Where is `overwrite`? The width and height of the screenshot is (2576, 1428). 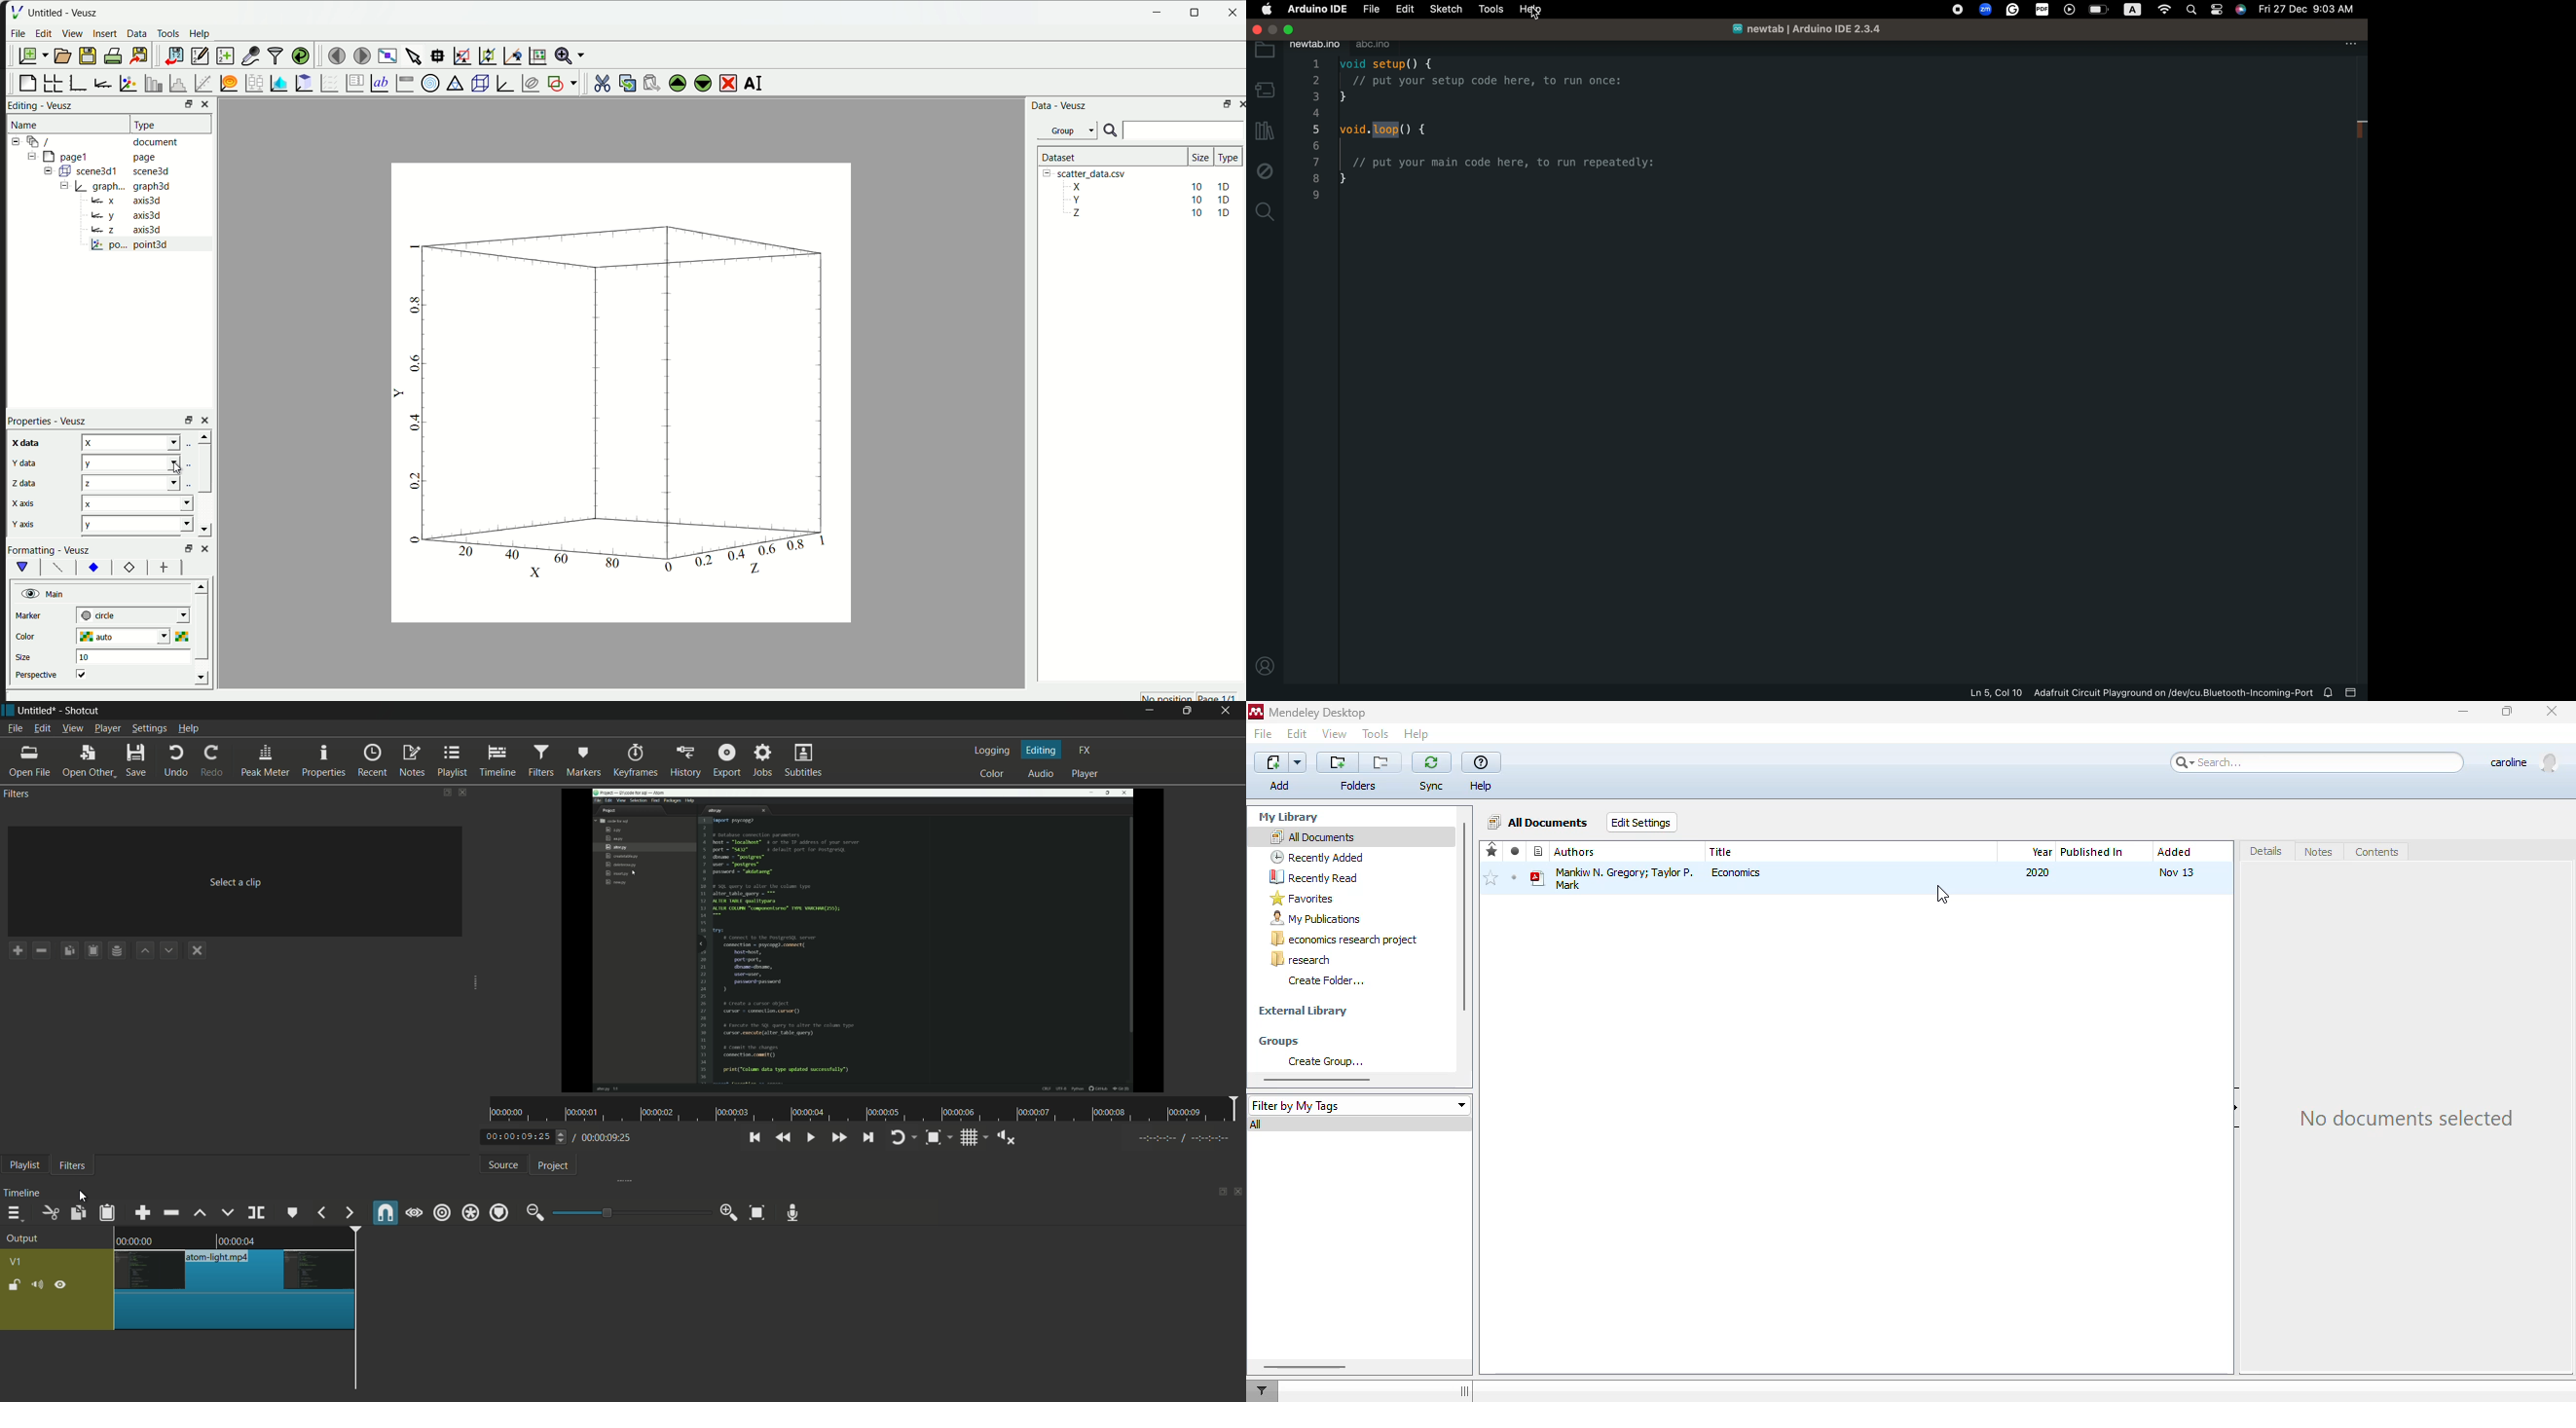
overwrite is located at coordinates (227, 1212).